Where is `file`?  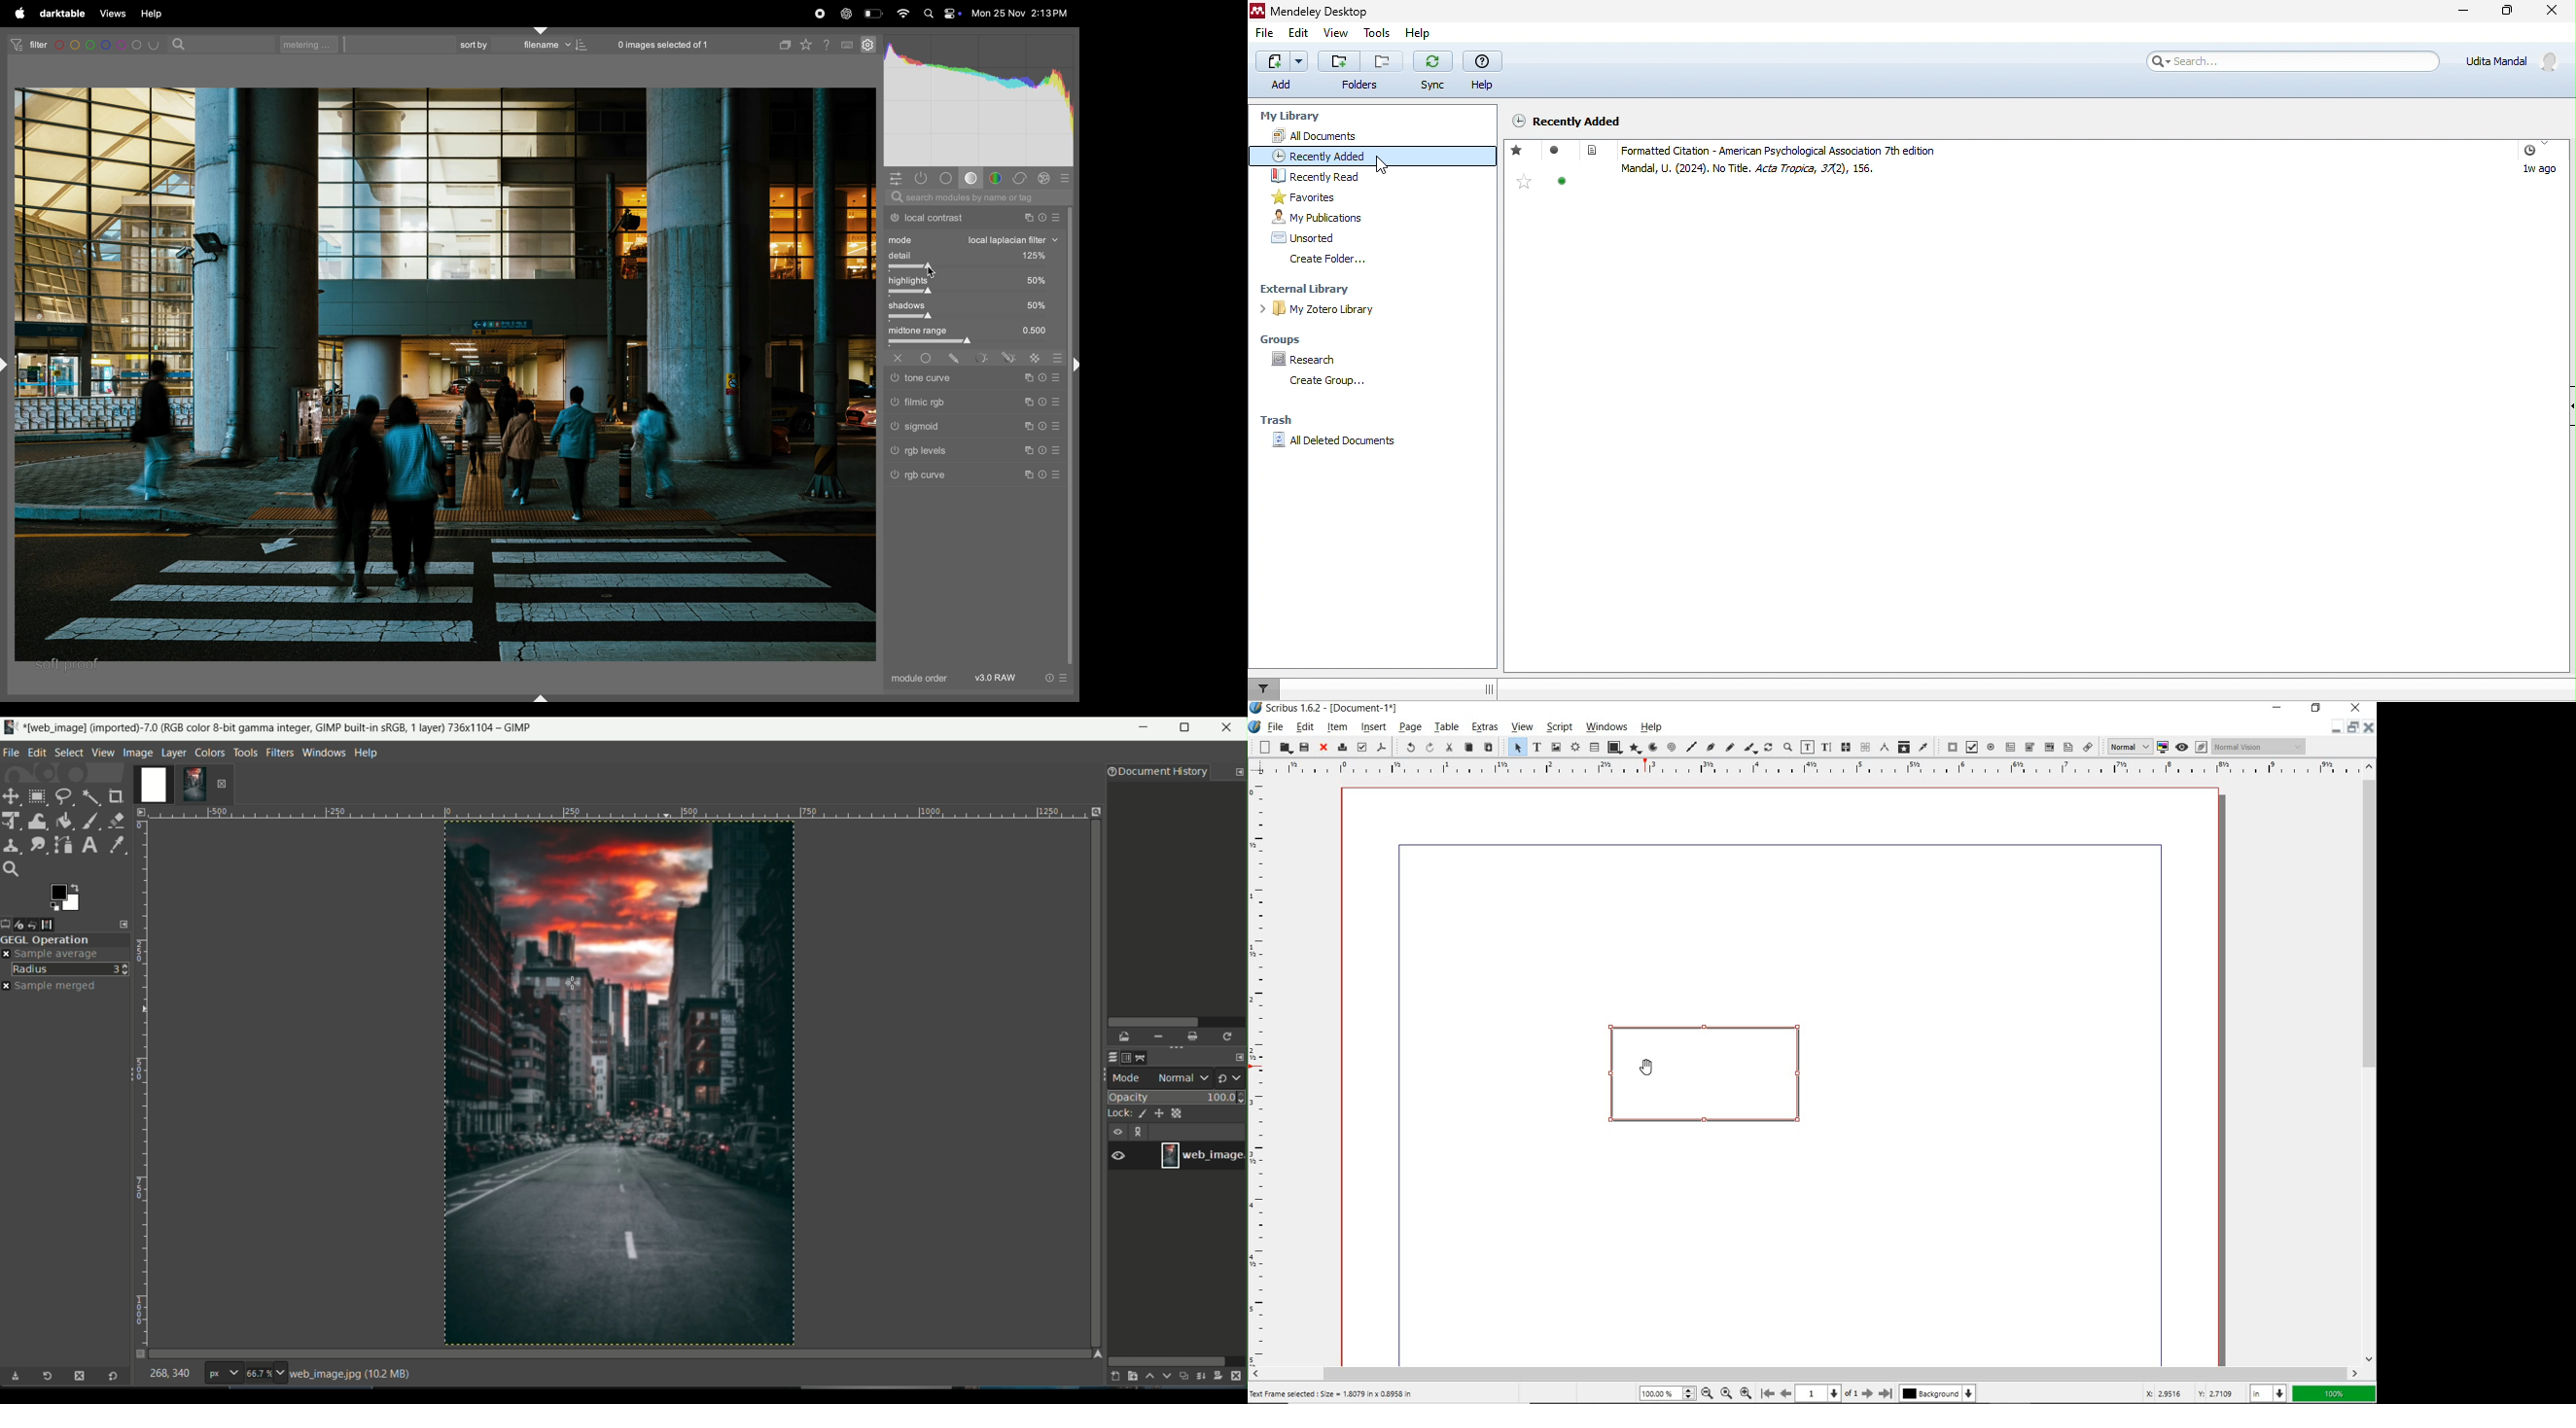 file is located at coordinates (1275, 727).